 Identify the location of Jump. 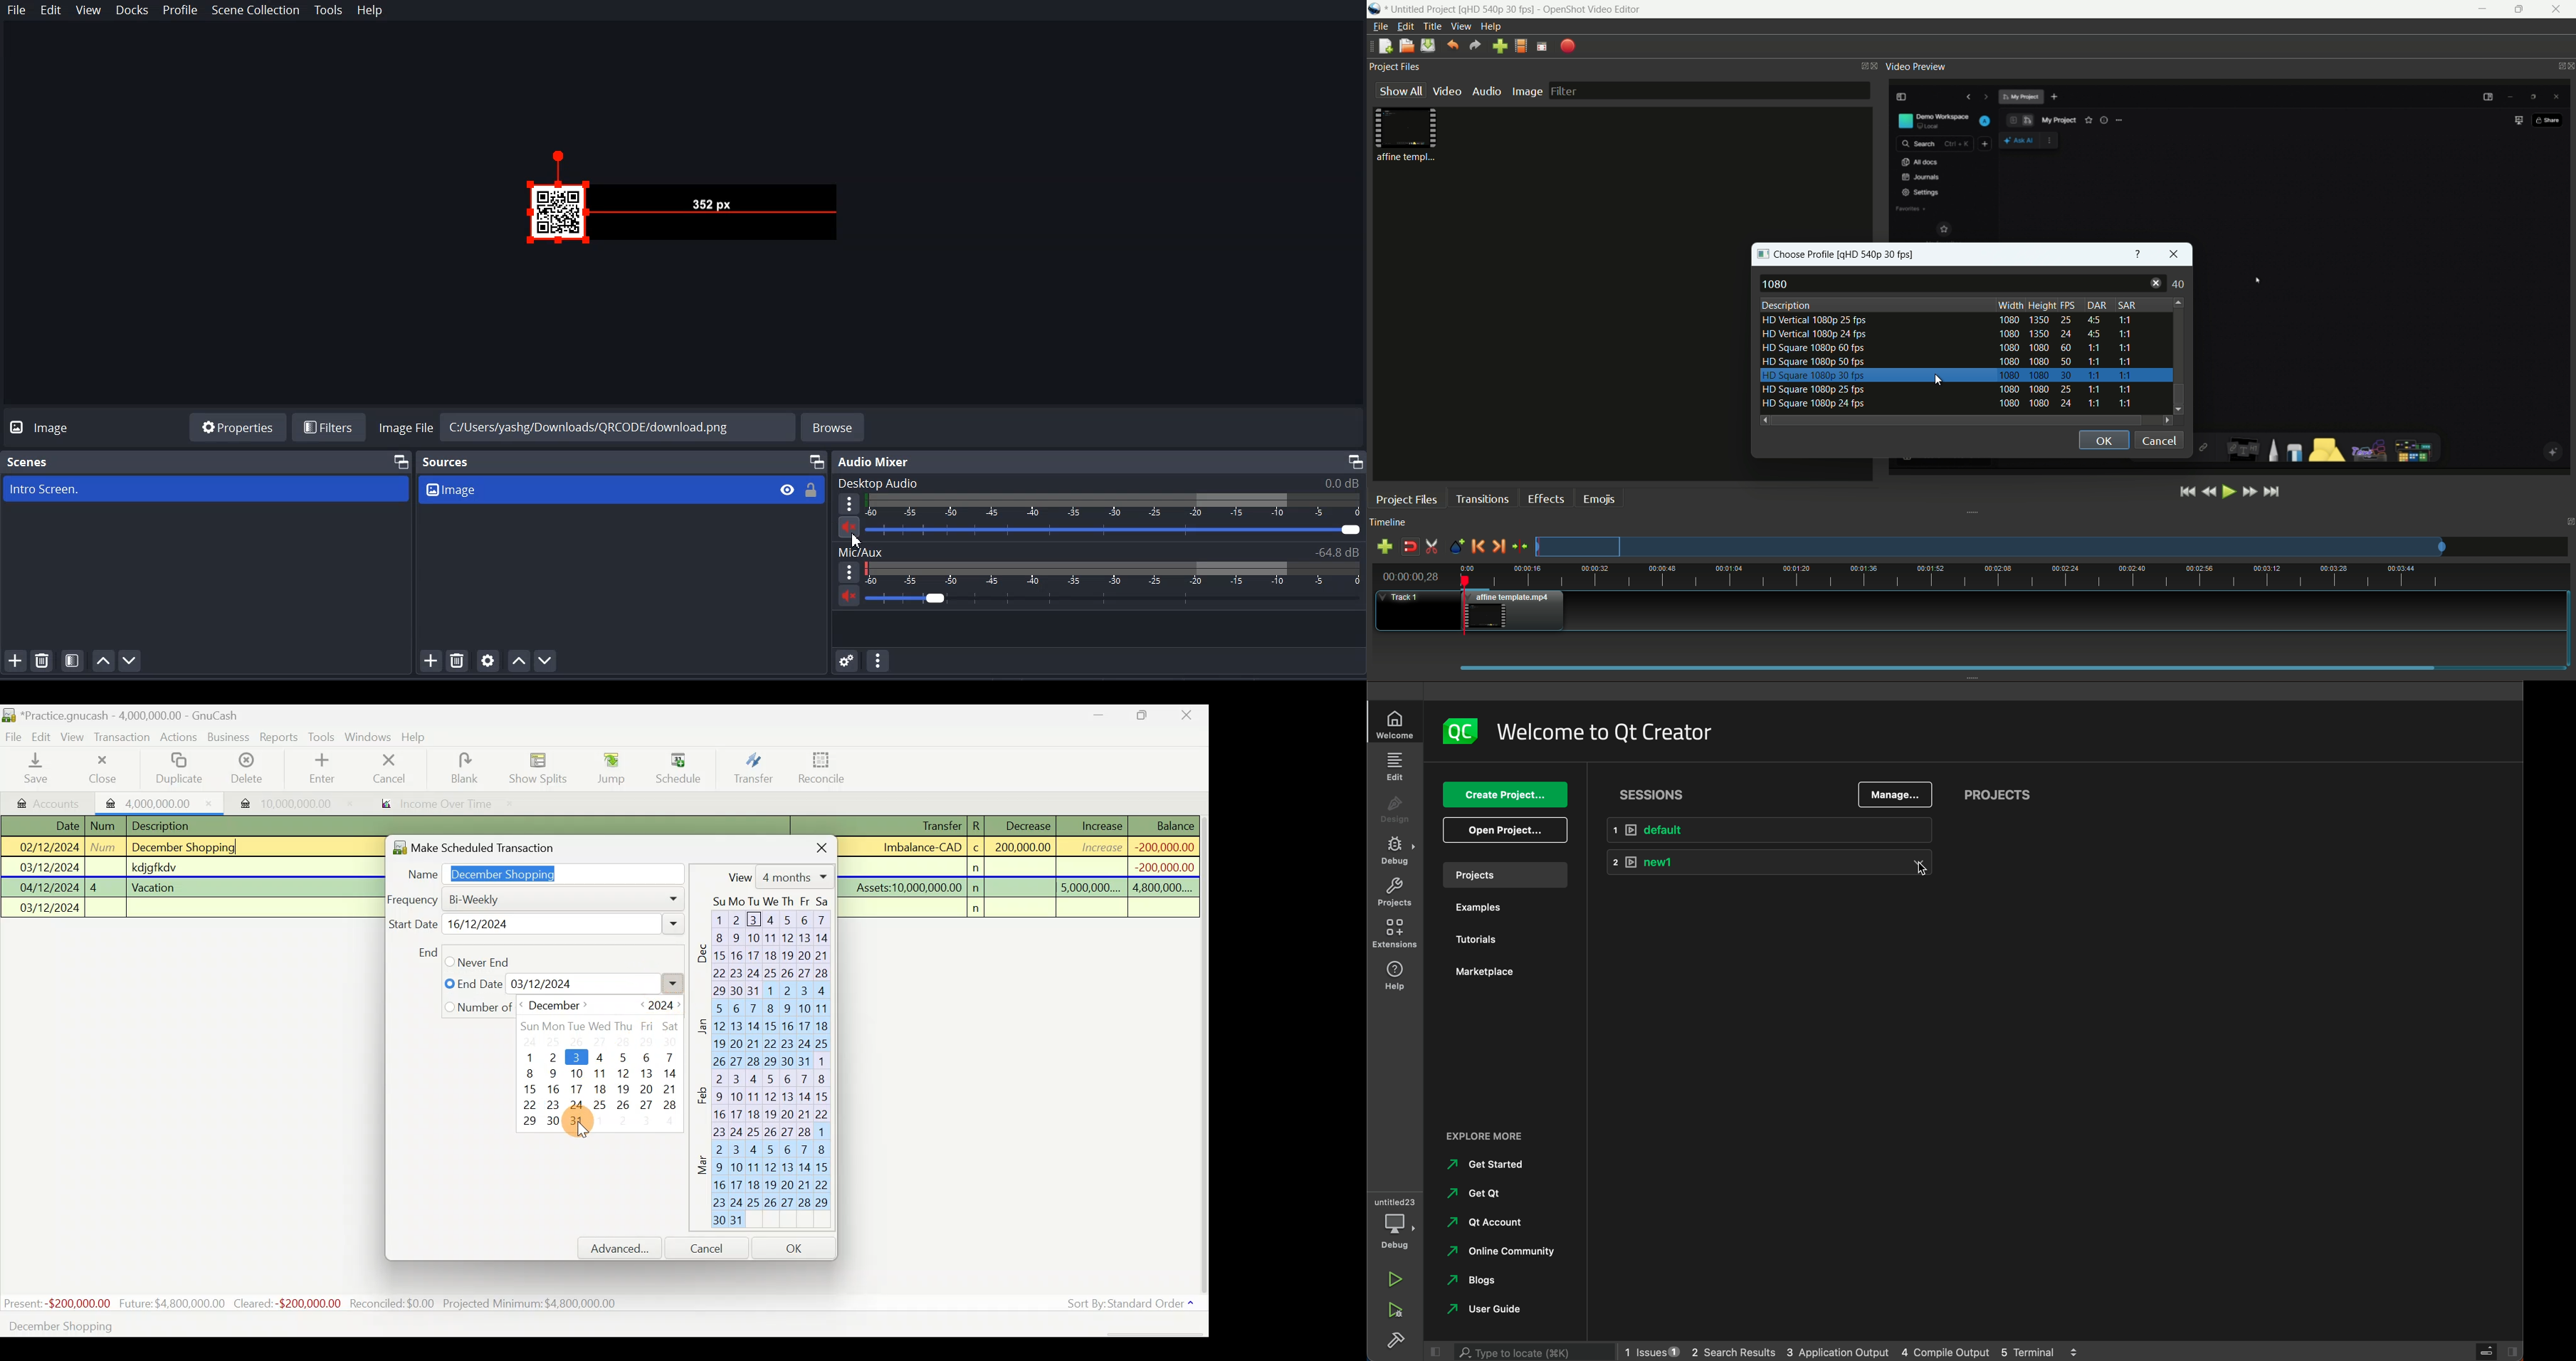
(607, 767).